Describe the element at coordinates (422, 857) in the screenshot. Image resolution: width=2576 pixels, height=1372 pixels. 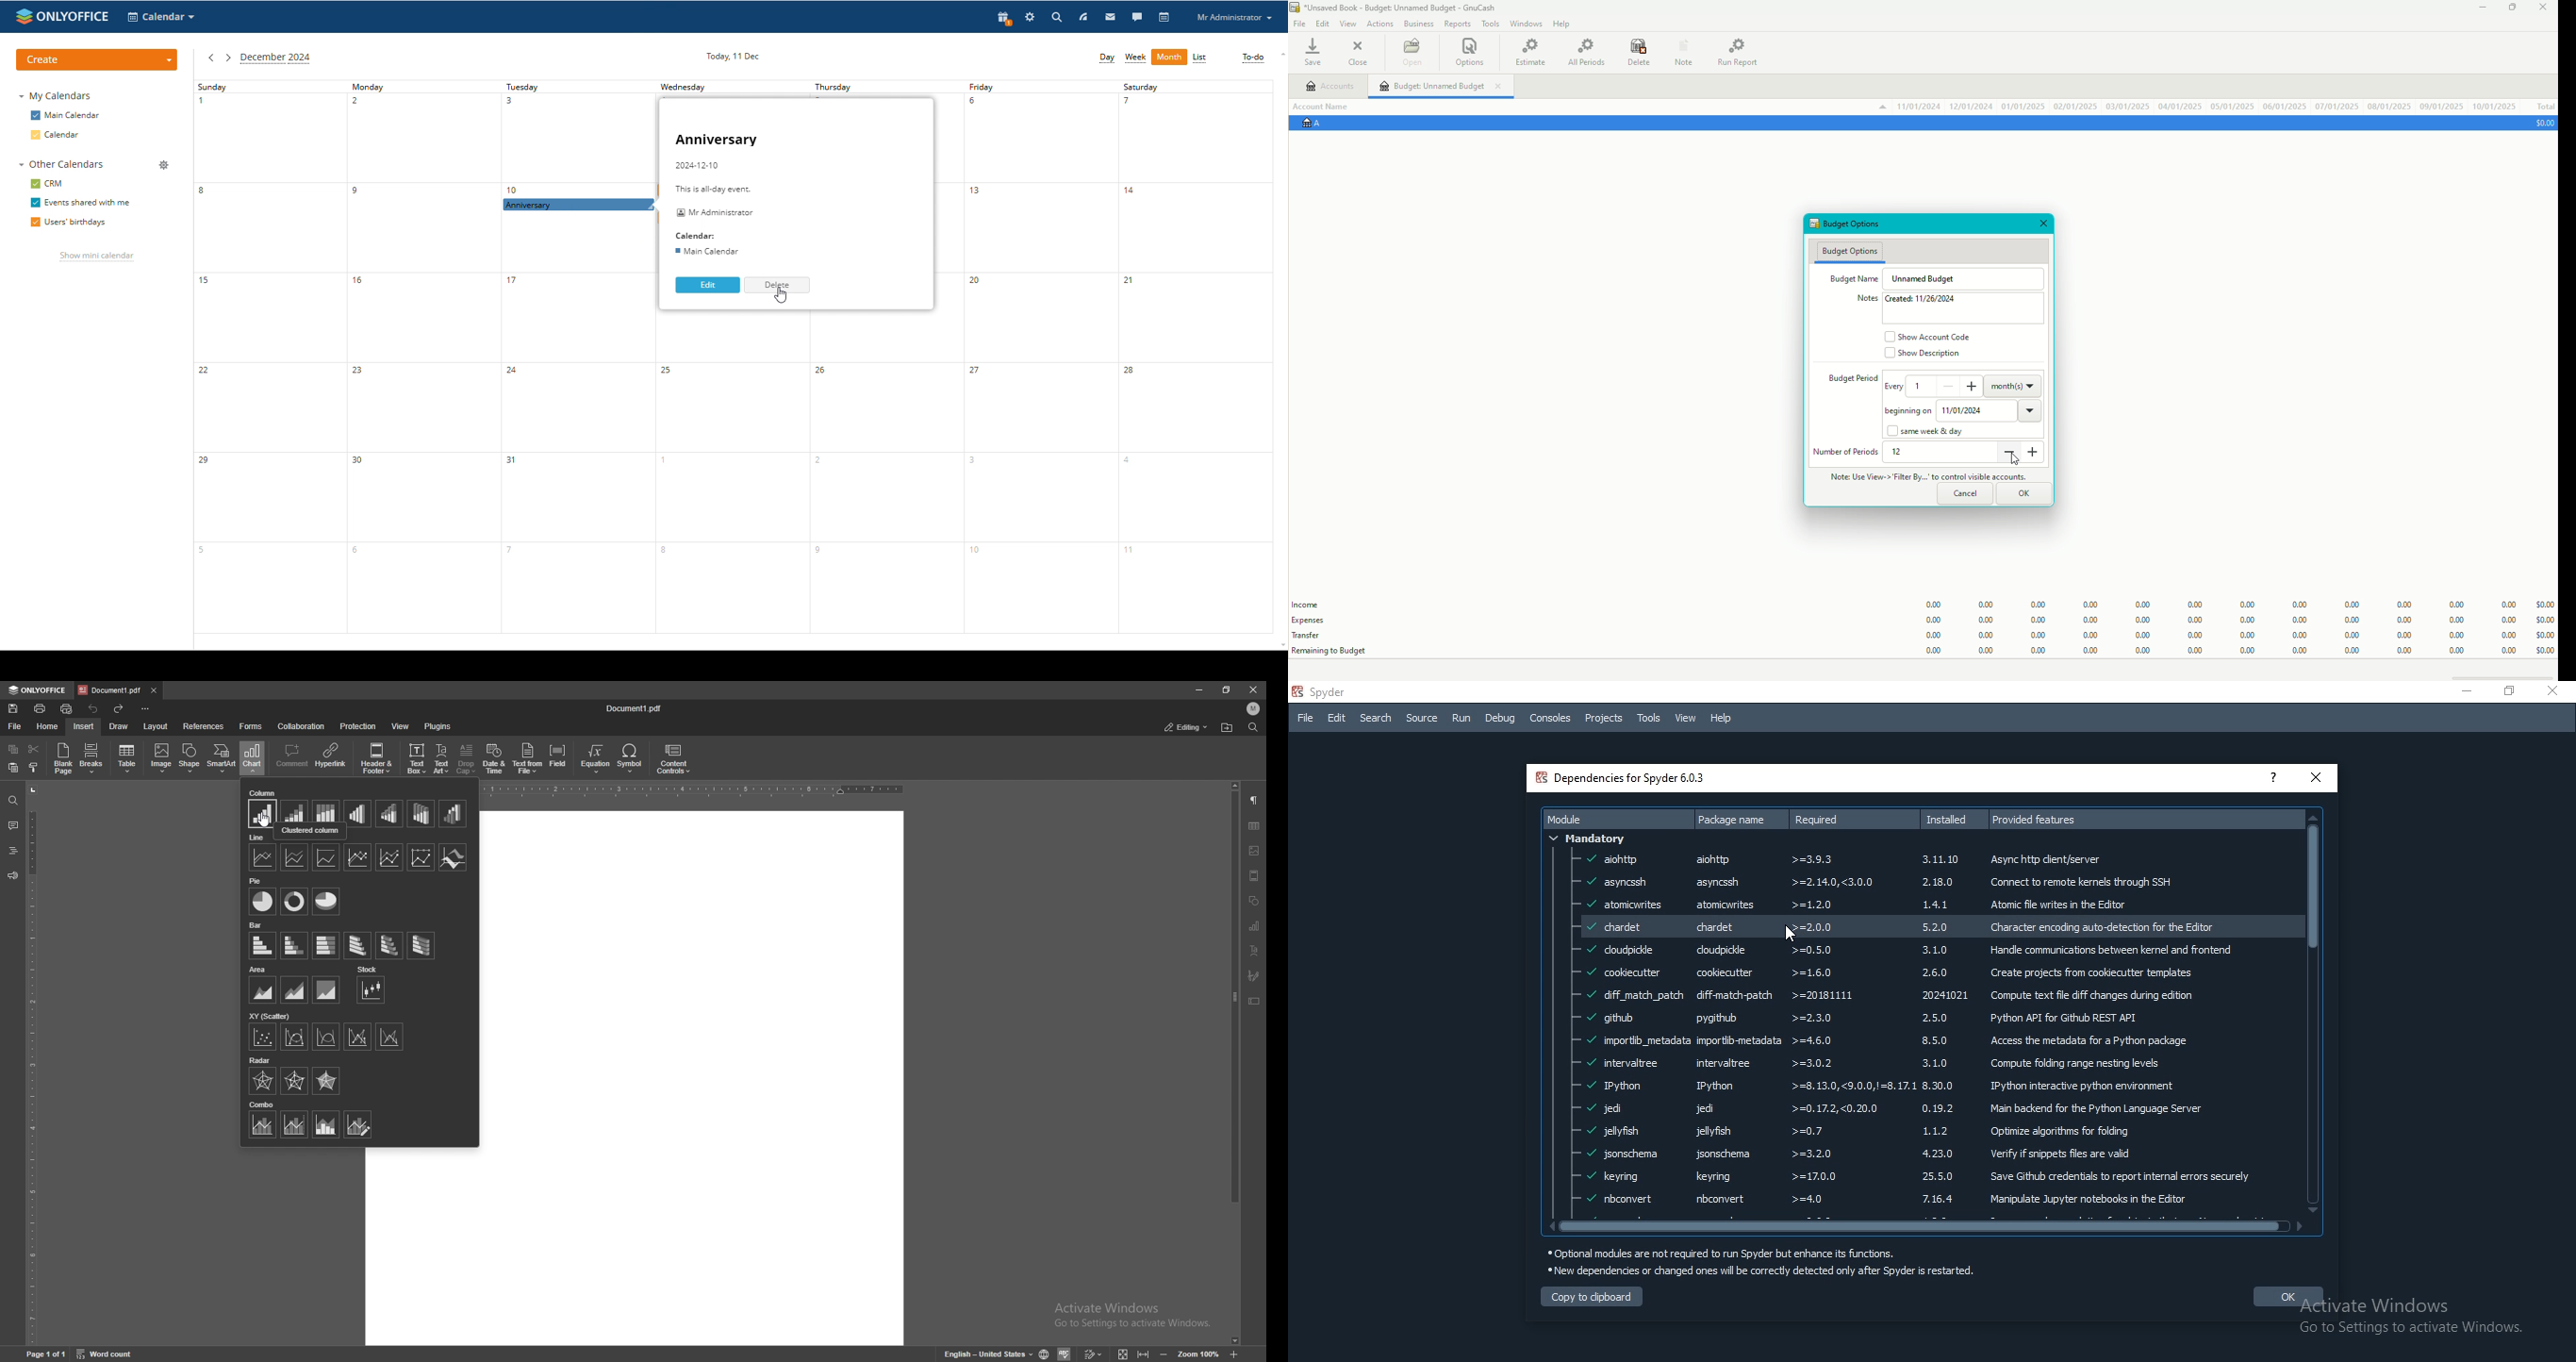
I see `100% stacked  line with markers` at that location.